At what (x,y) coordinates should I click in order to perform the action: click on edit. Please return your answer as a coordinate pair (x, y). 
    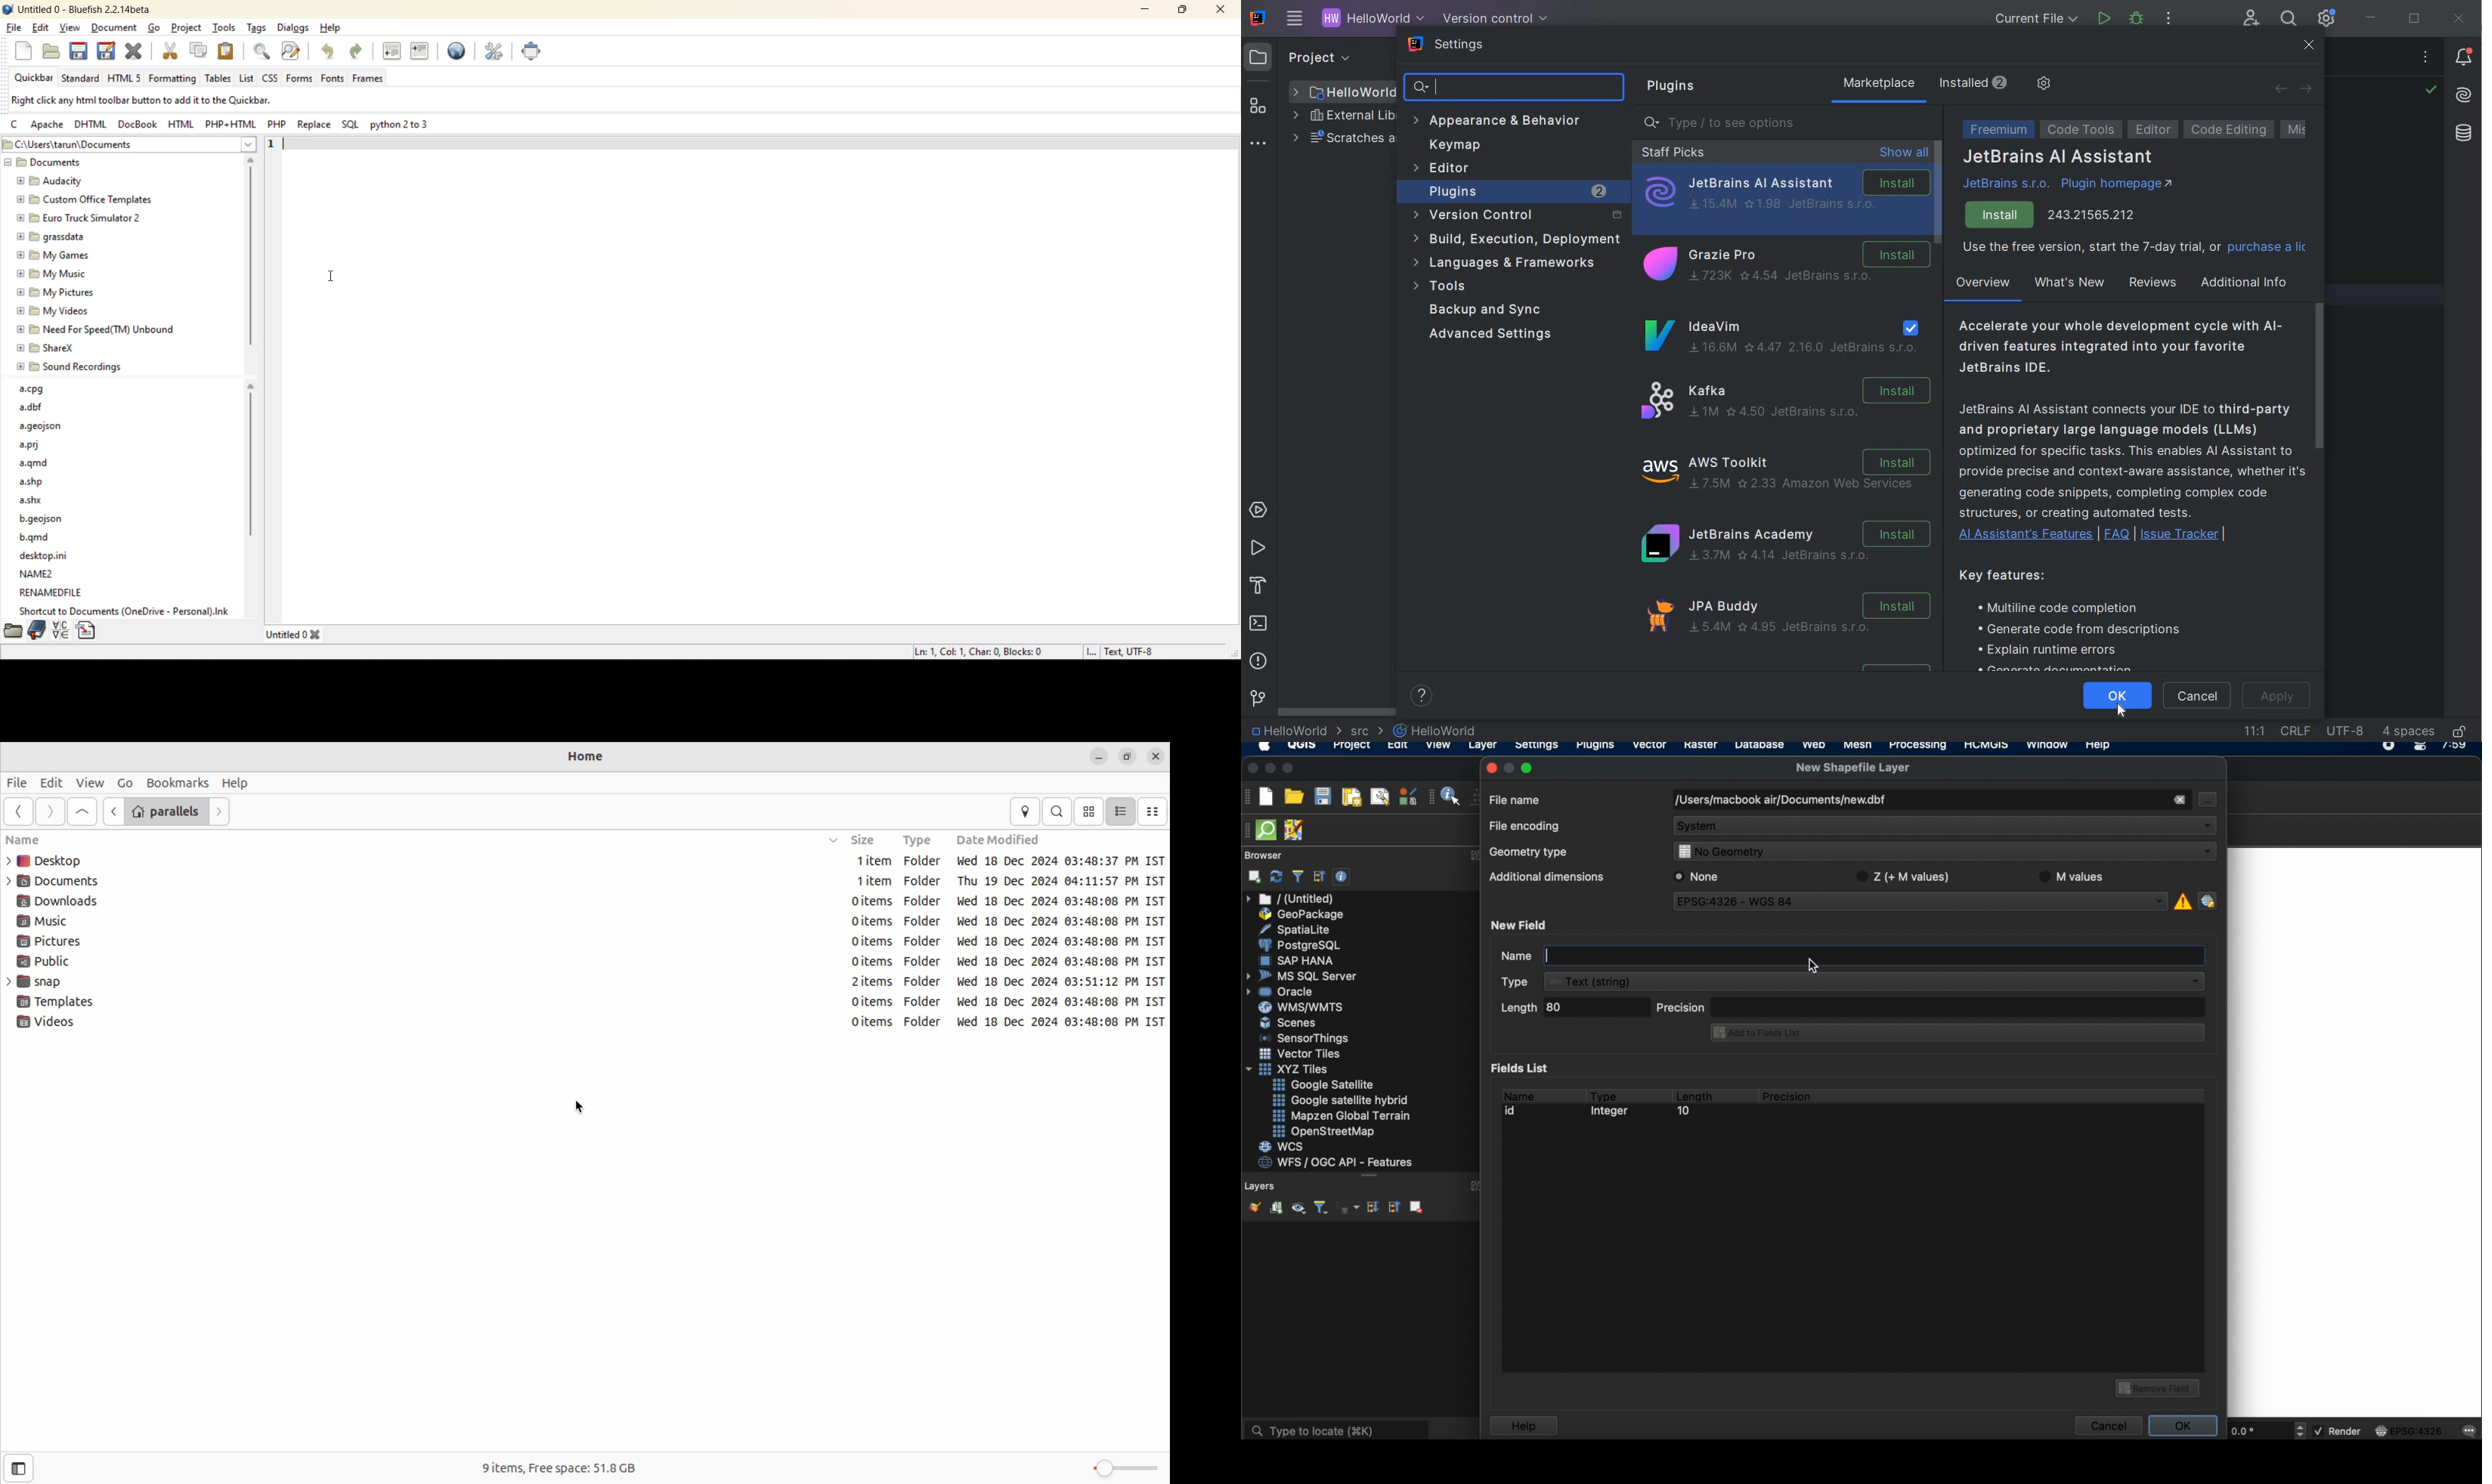
    Looking at the image, I should click on (1397, 747).